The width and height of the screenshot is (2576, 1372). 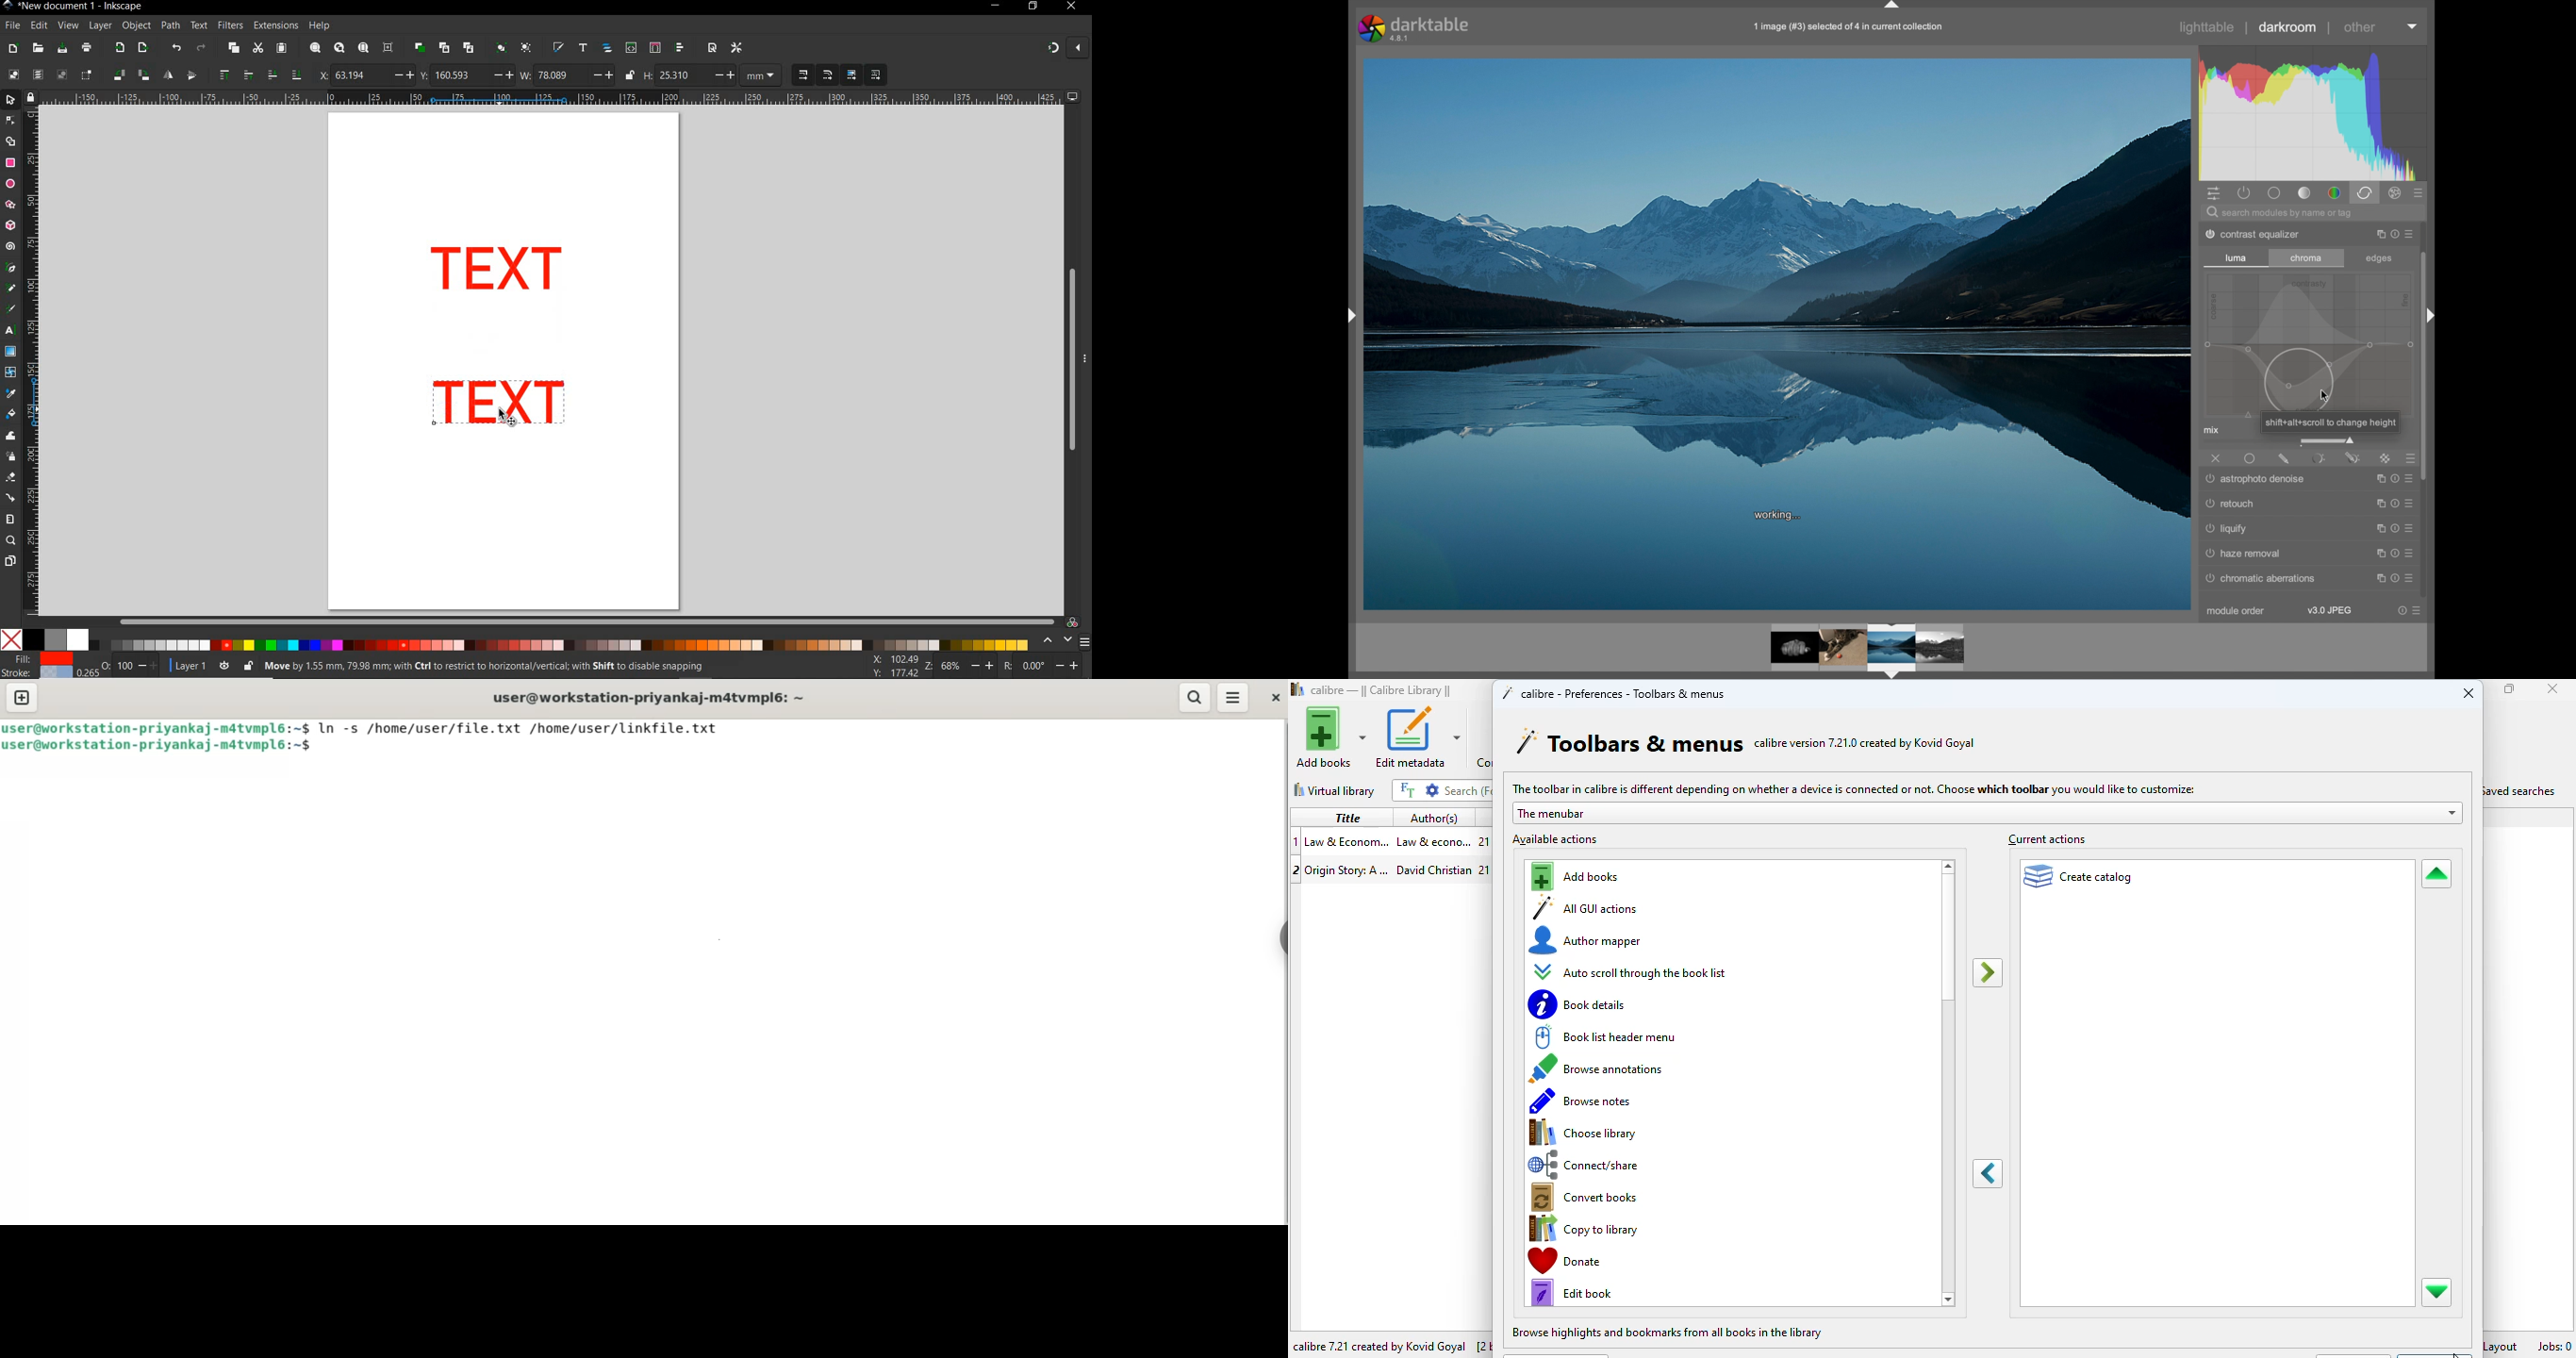 What do you see at coordinates (2250, 528) in the screenshot?
I see `denoise` at bounding box center [2250, 528].